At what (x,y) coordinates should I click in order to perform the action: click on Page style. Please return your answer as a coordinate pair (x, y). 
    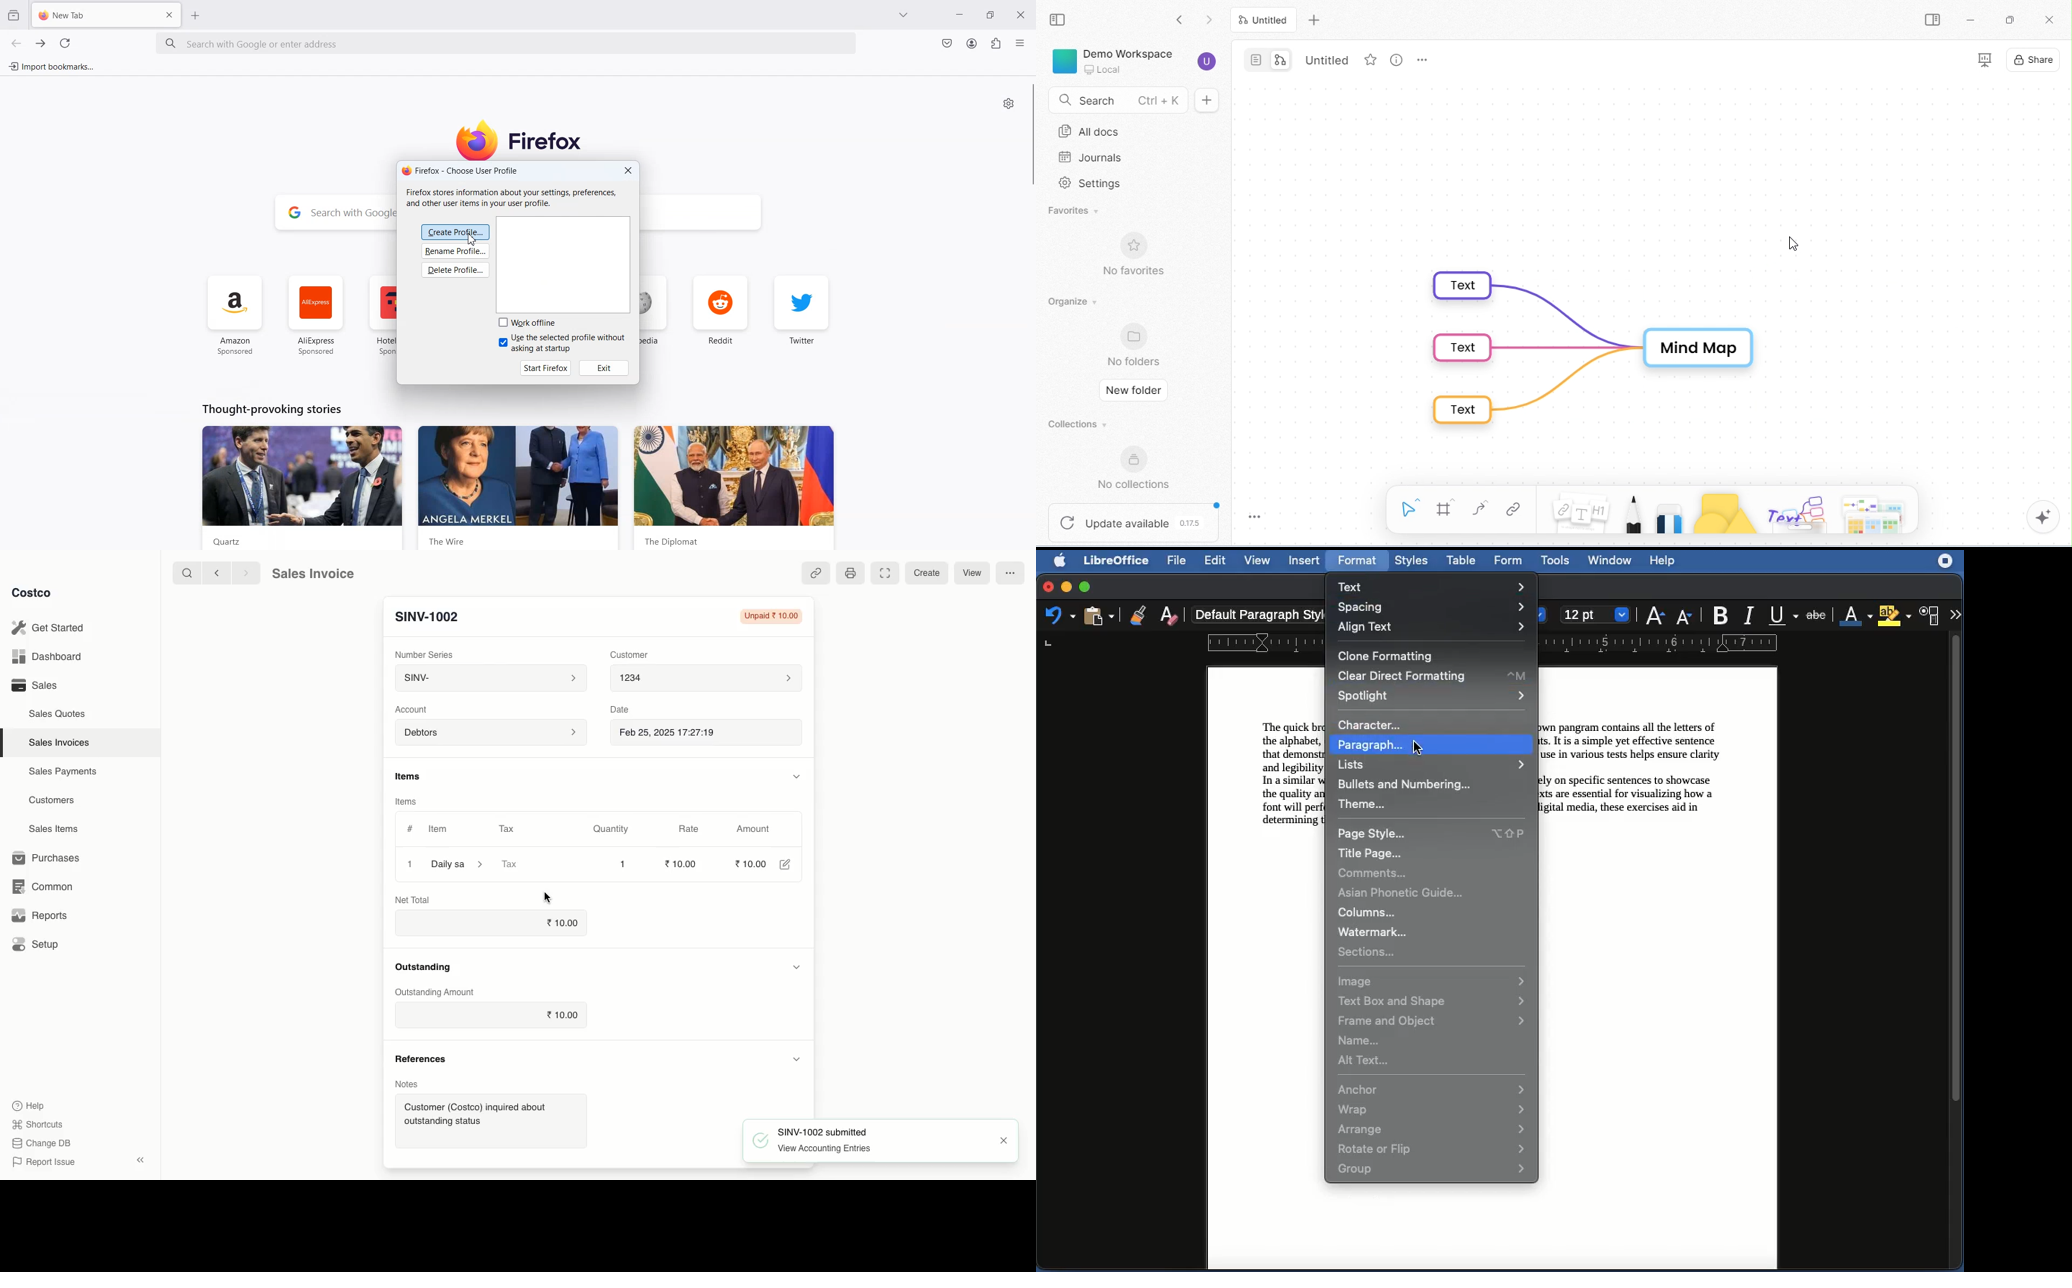
    Looking at the image, I should click on (1433, 832).